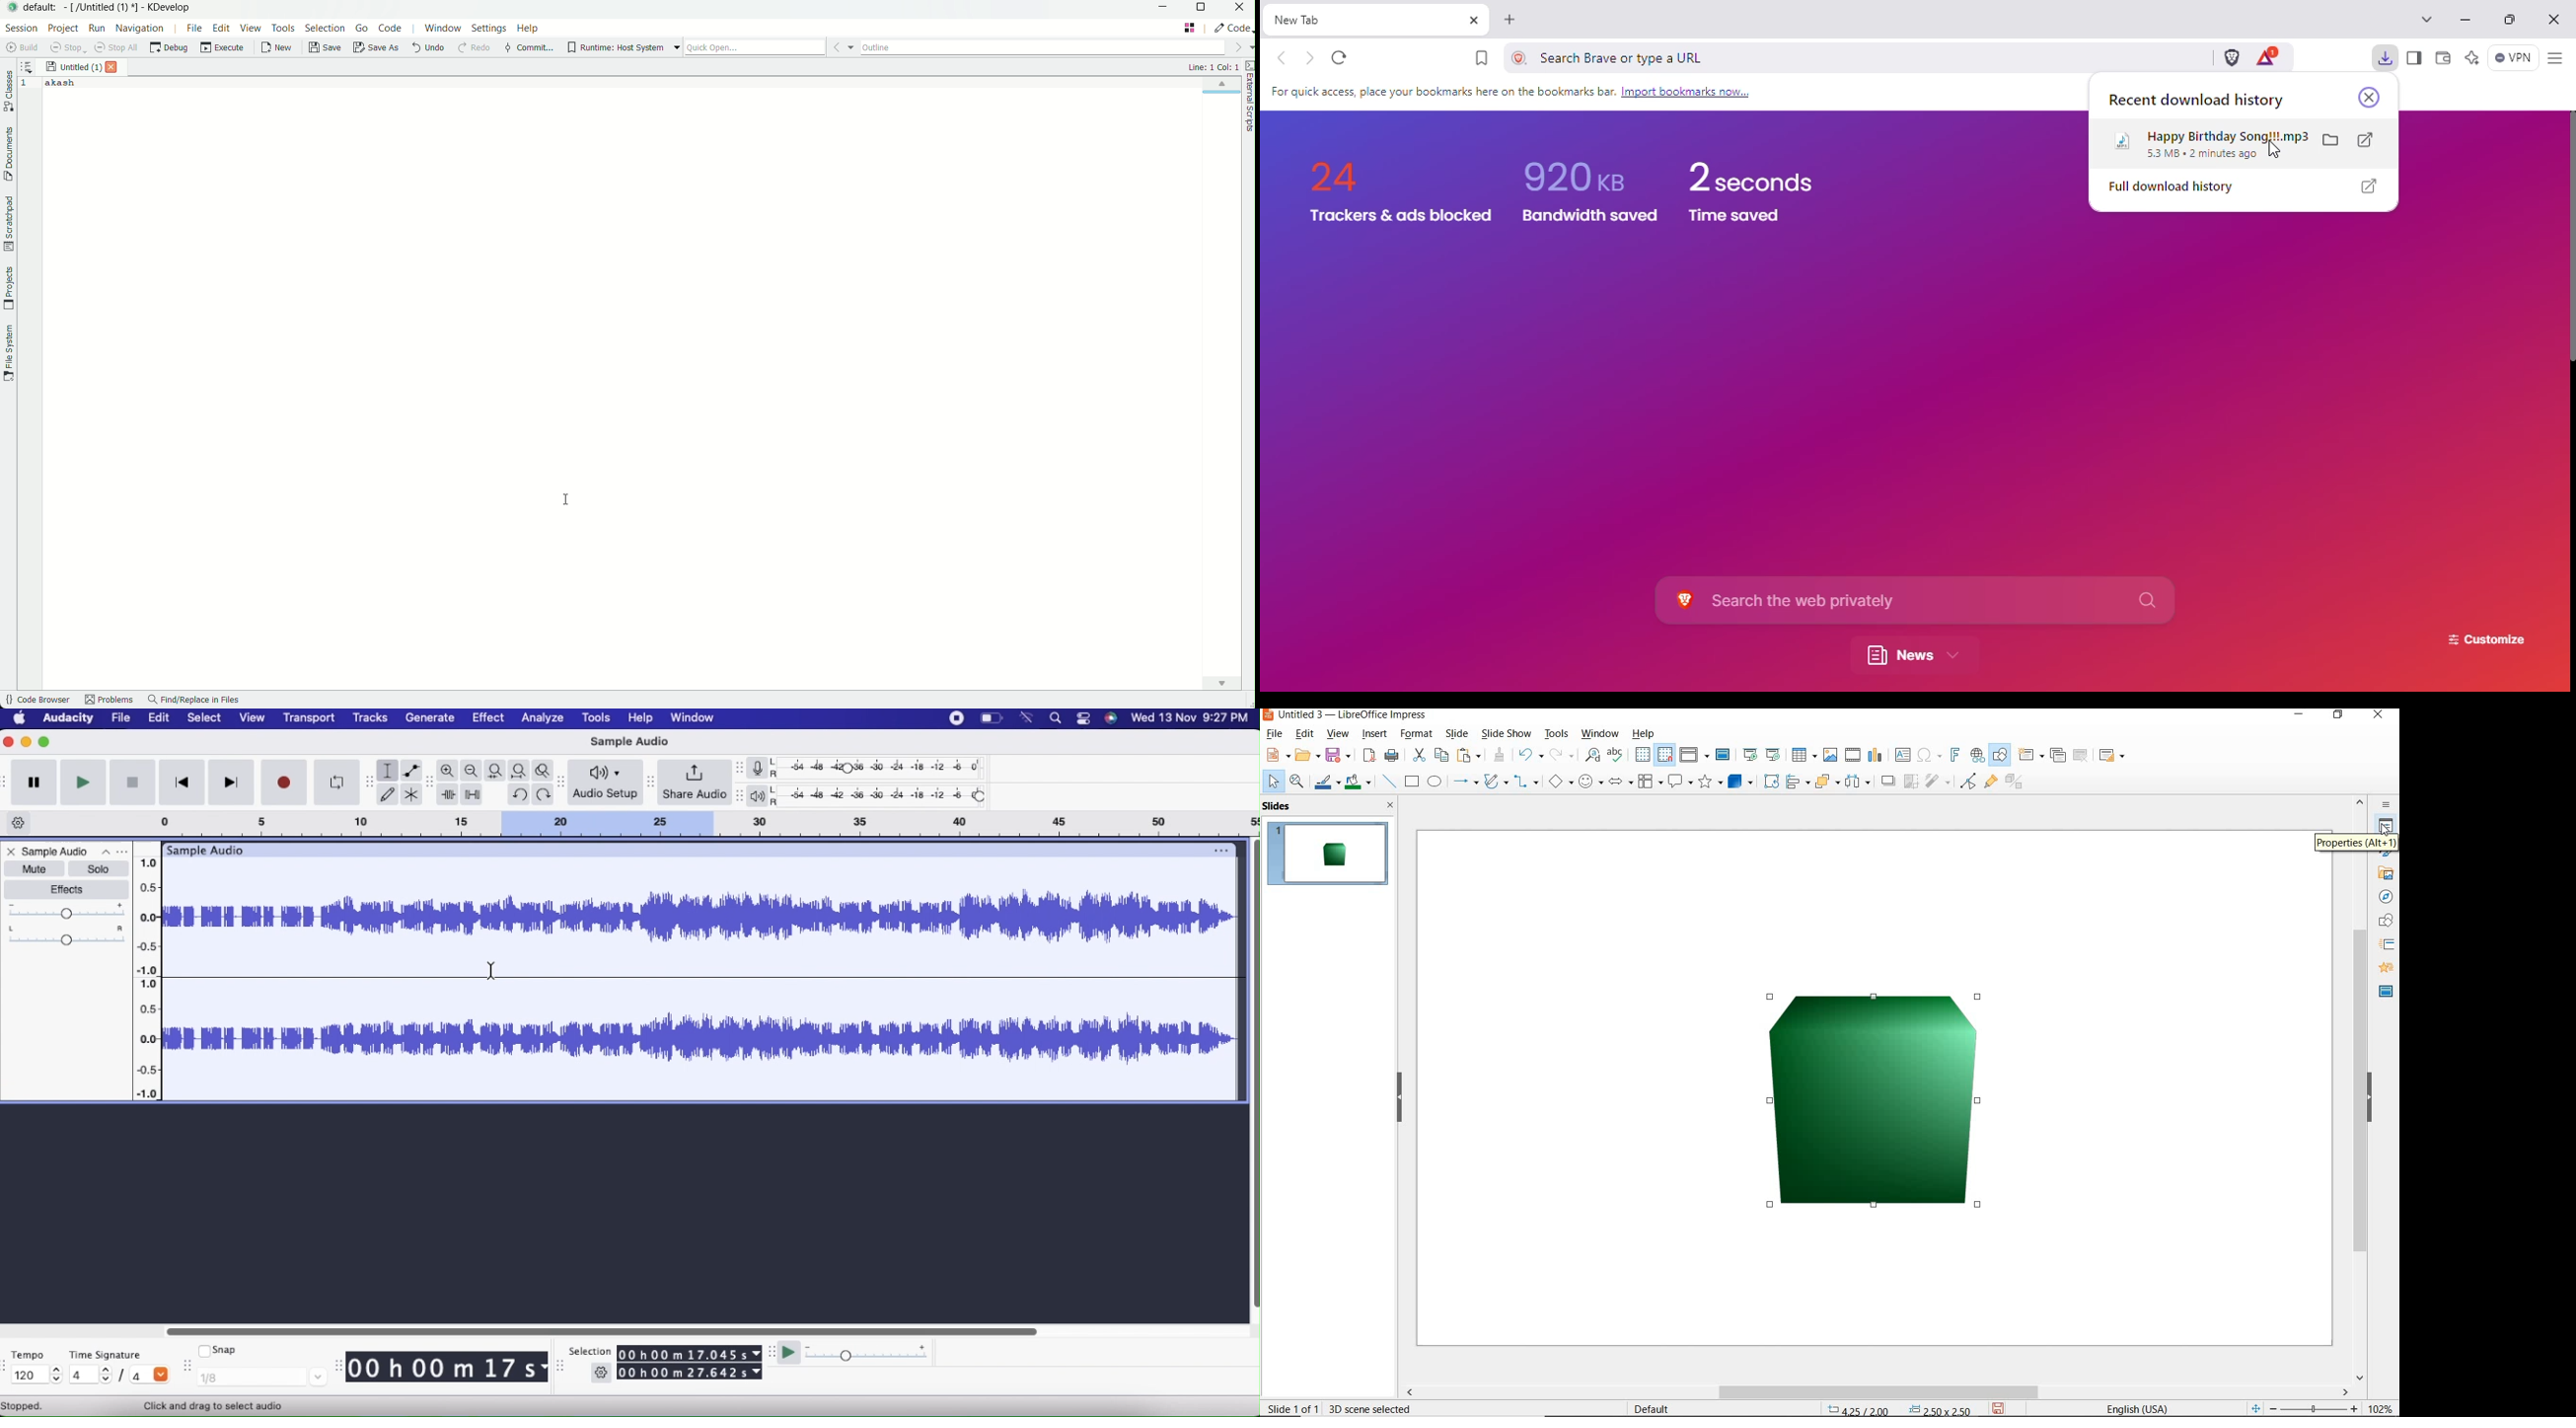 This screenshot has height=1428, width=2576. What do you see at coordinates (1470, 755) in the screenshot?
I see `paste` at bounding box center [1470, 755].